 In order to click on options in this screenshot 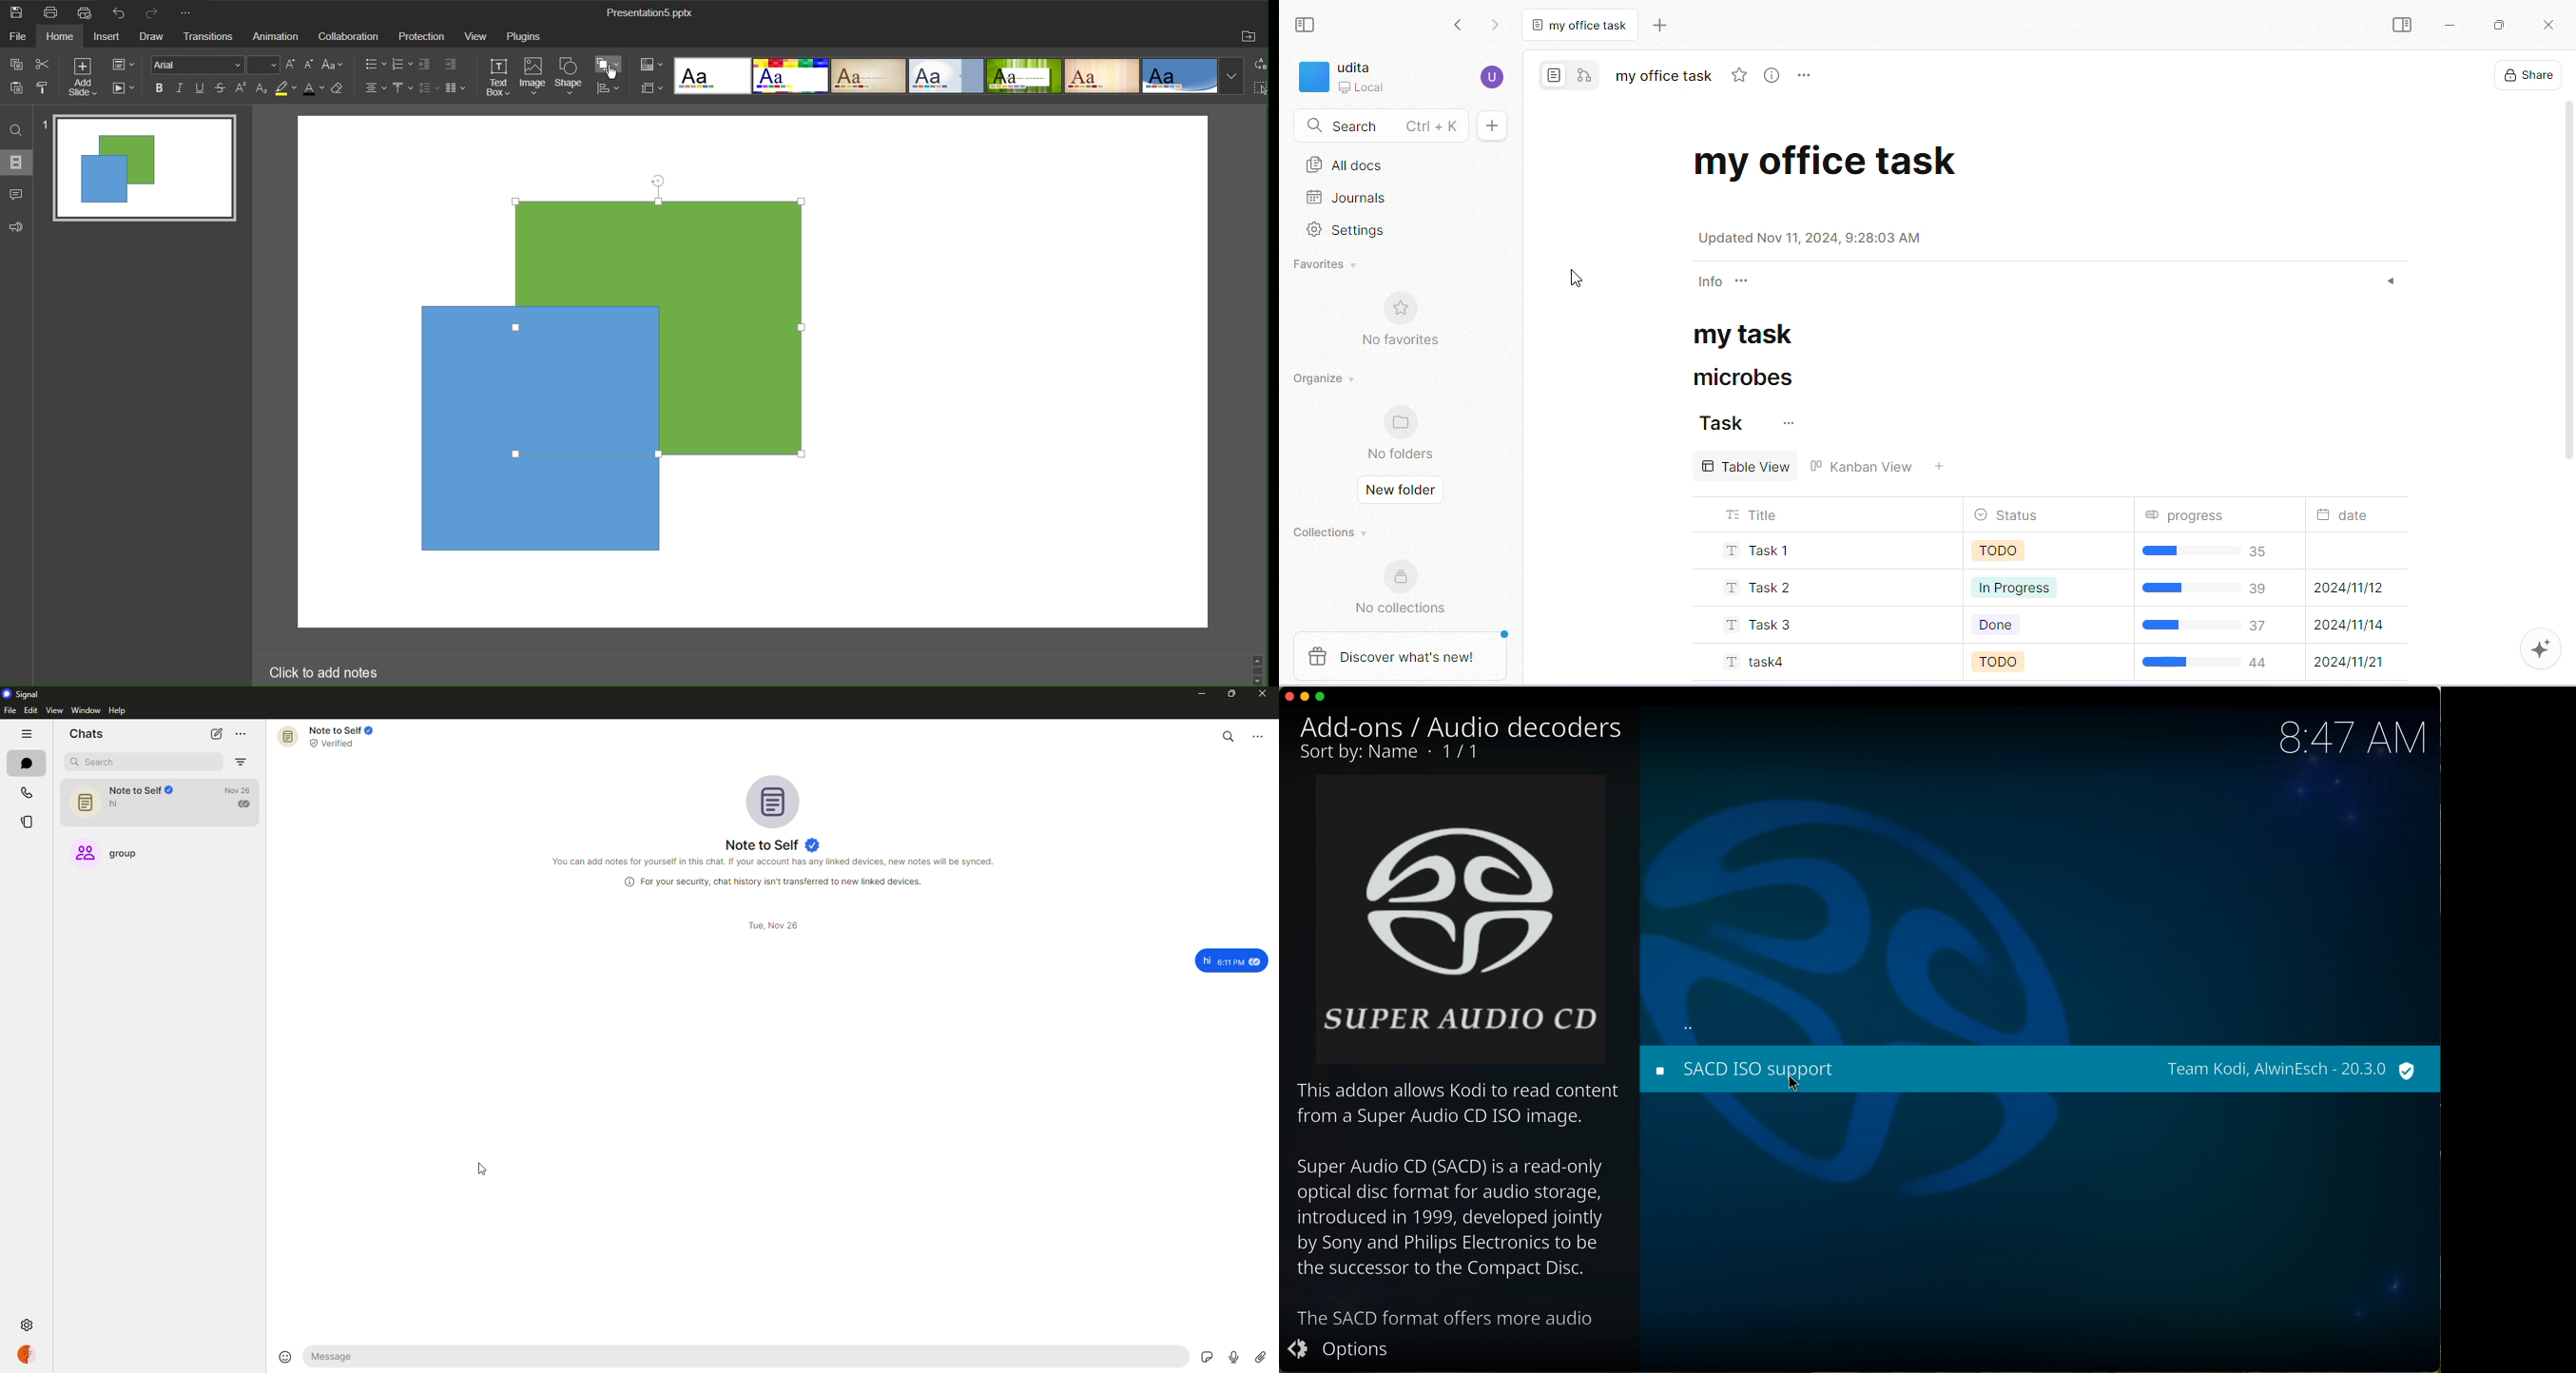, I will do `click(1340, 1355)`.